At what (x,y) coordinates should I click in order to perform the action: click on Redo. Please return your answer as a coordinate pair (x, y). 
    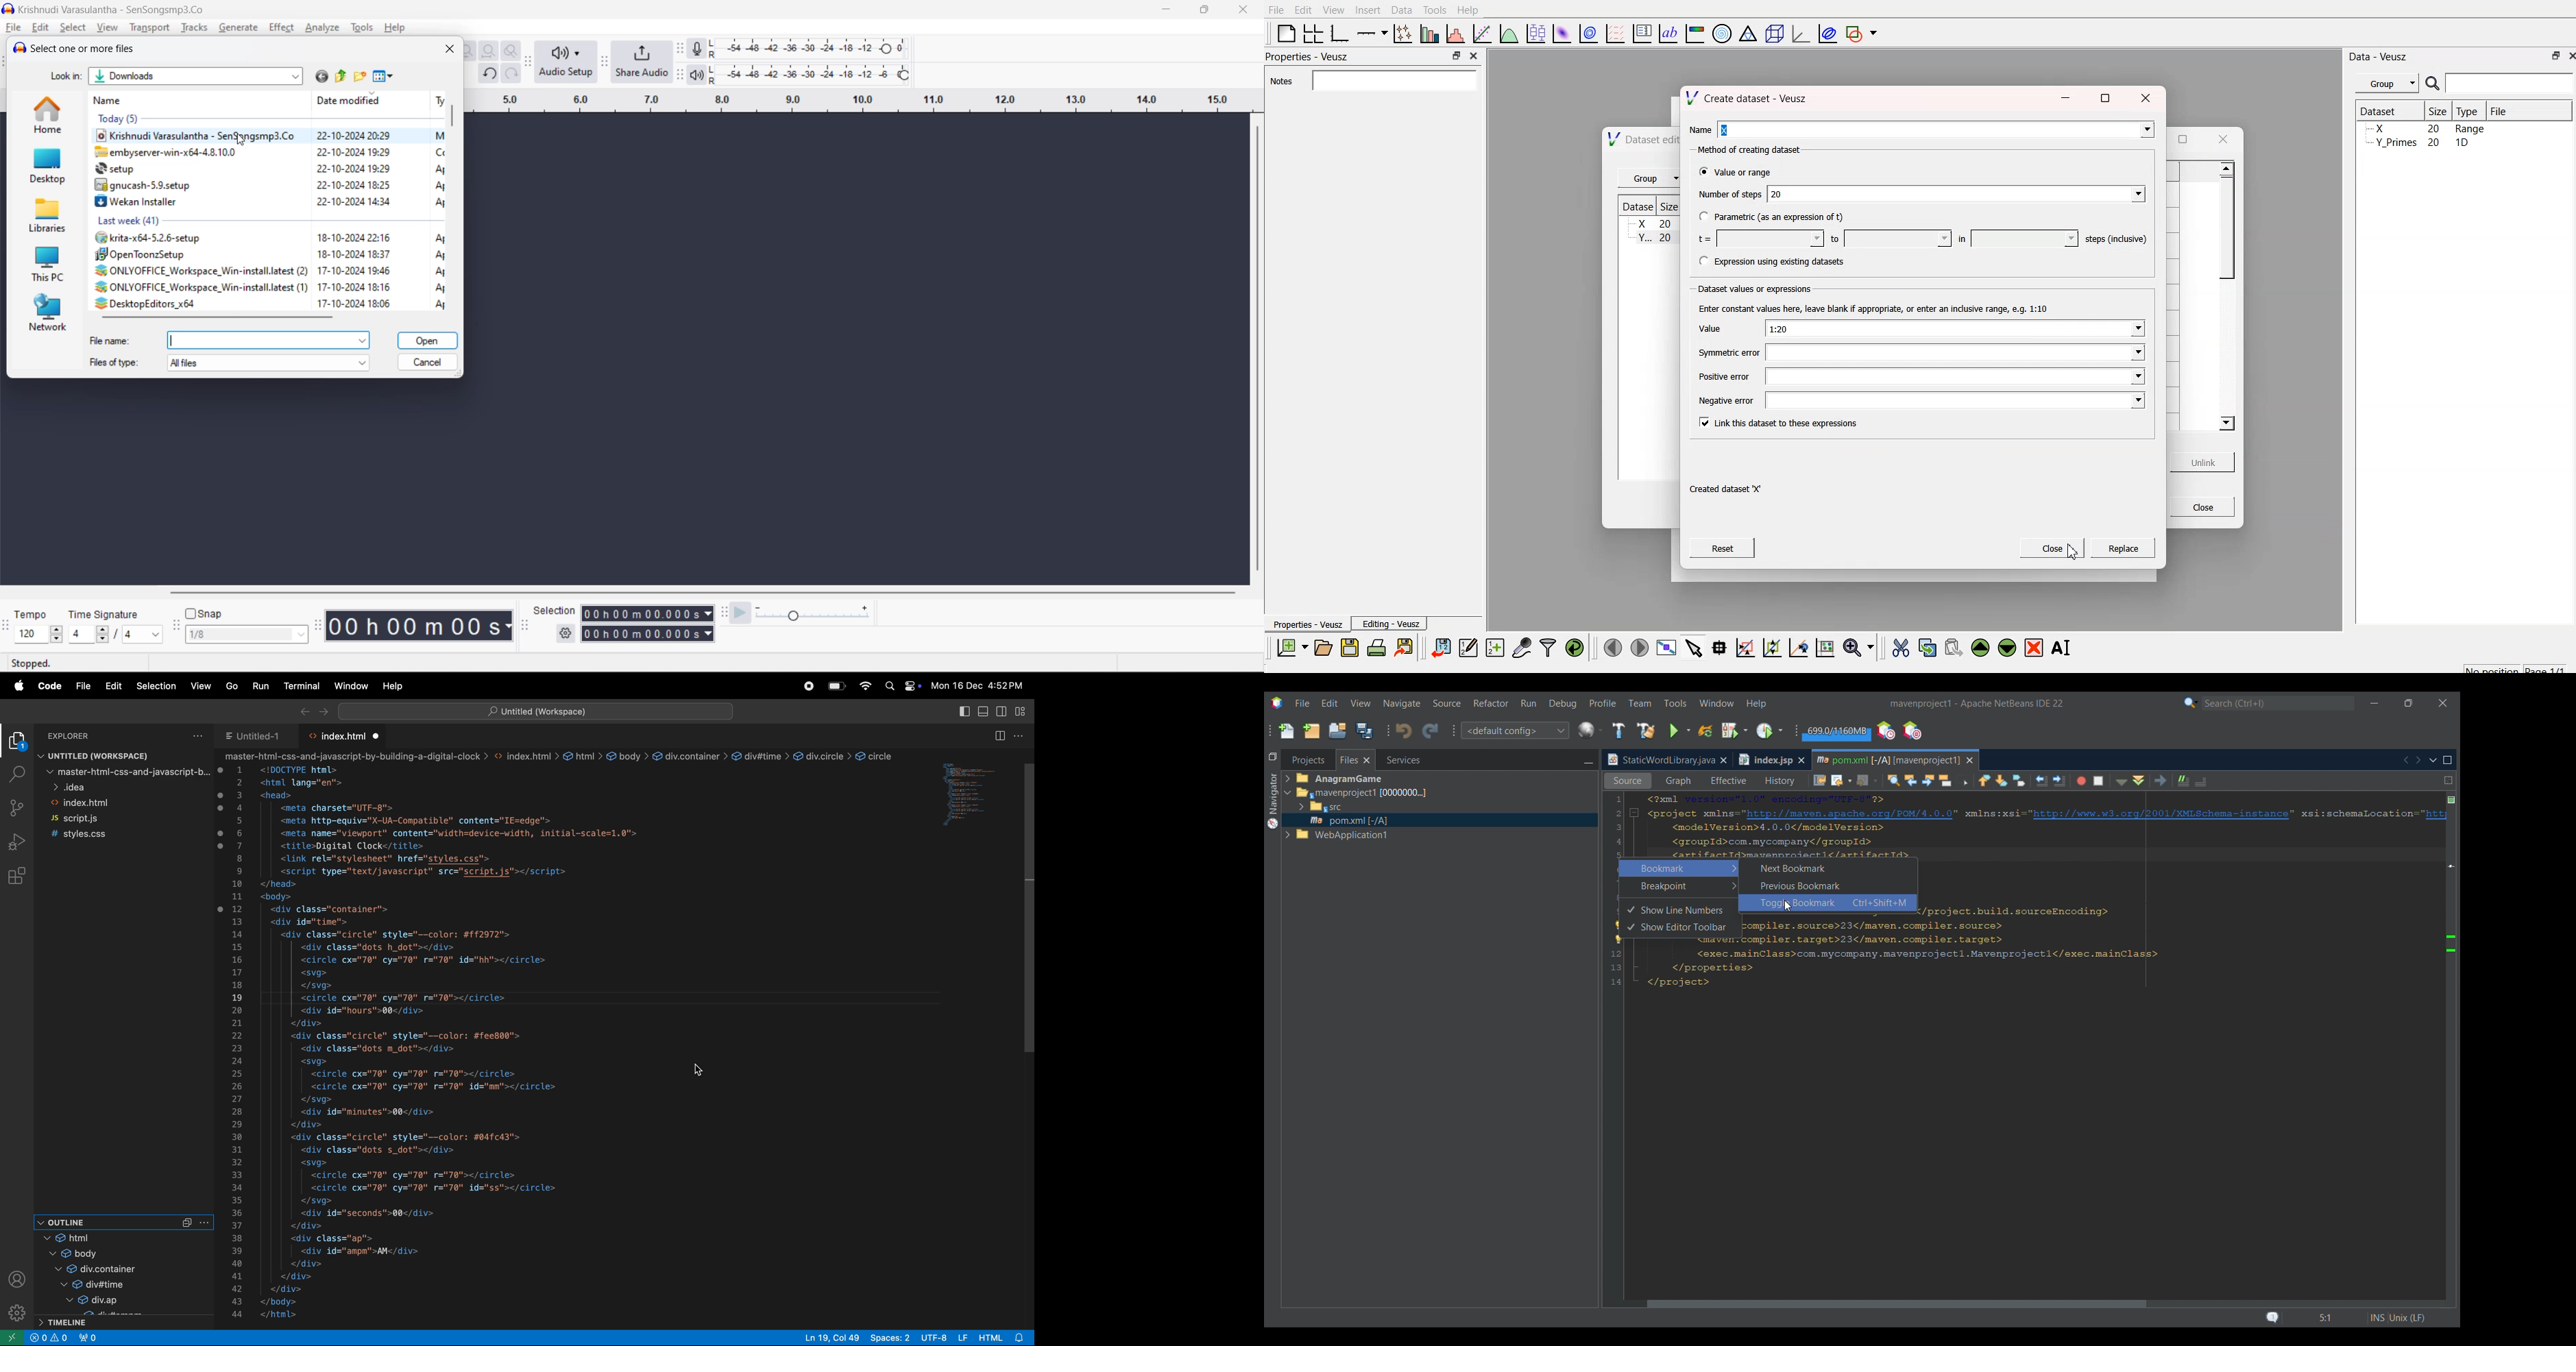
    Looking at the image, I should click on (1430, 732).